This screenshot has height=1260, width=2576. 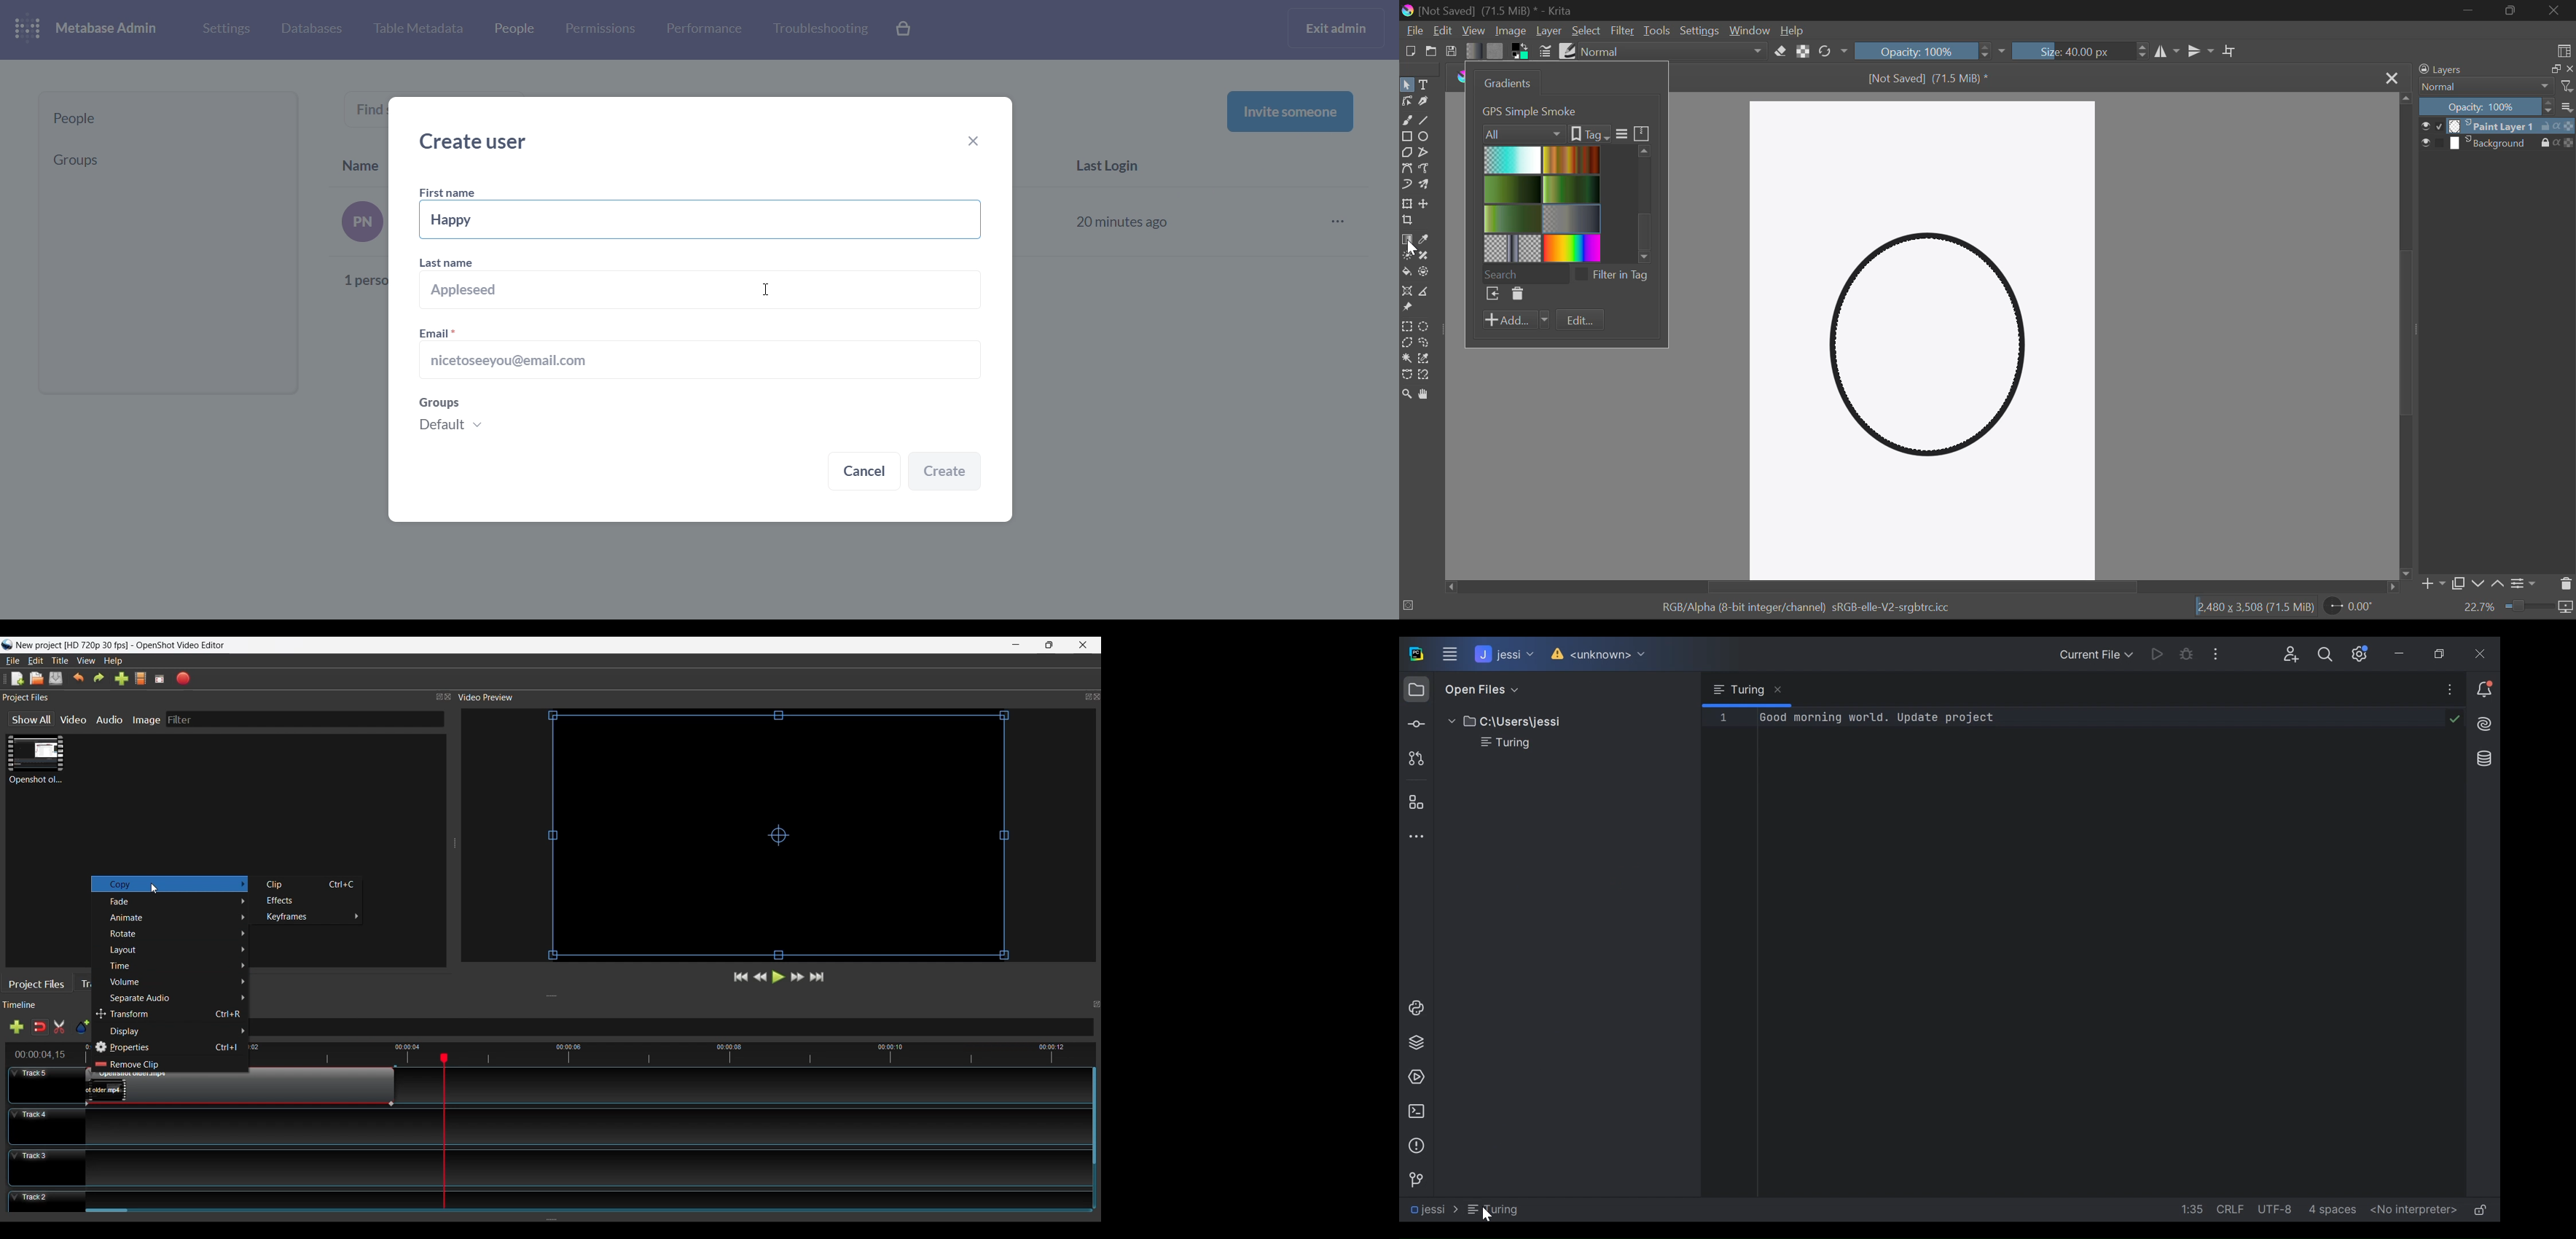 I want to click on Help, so click(x=1795, y=31).